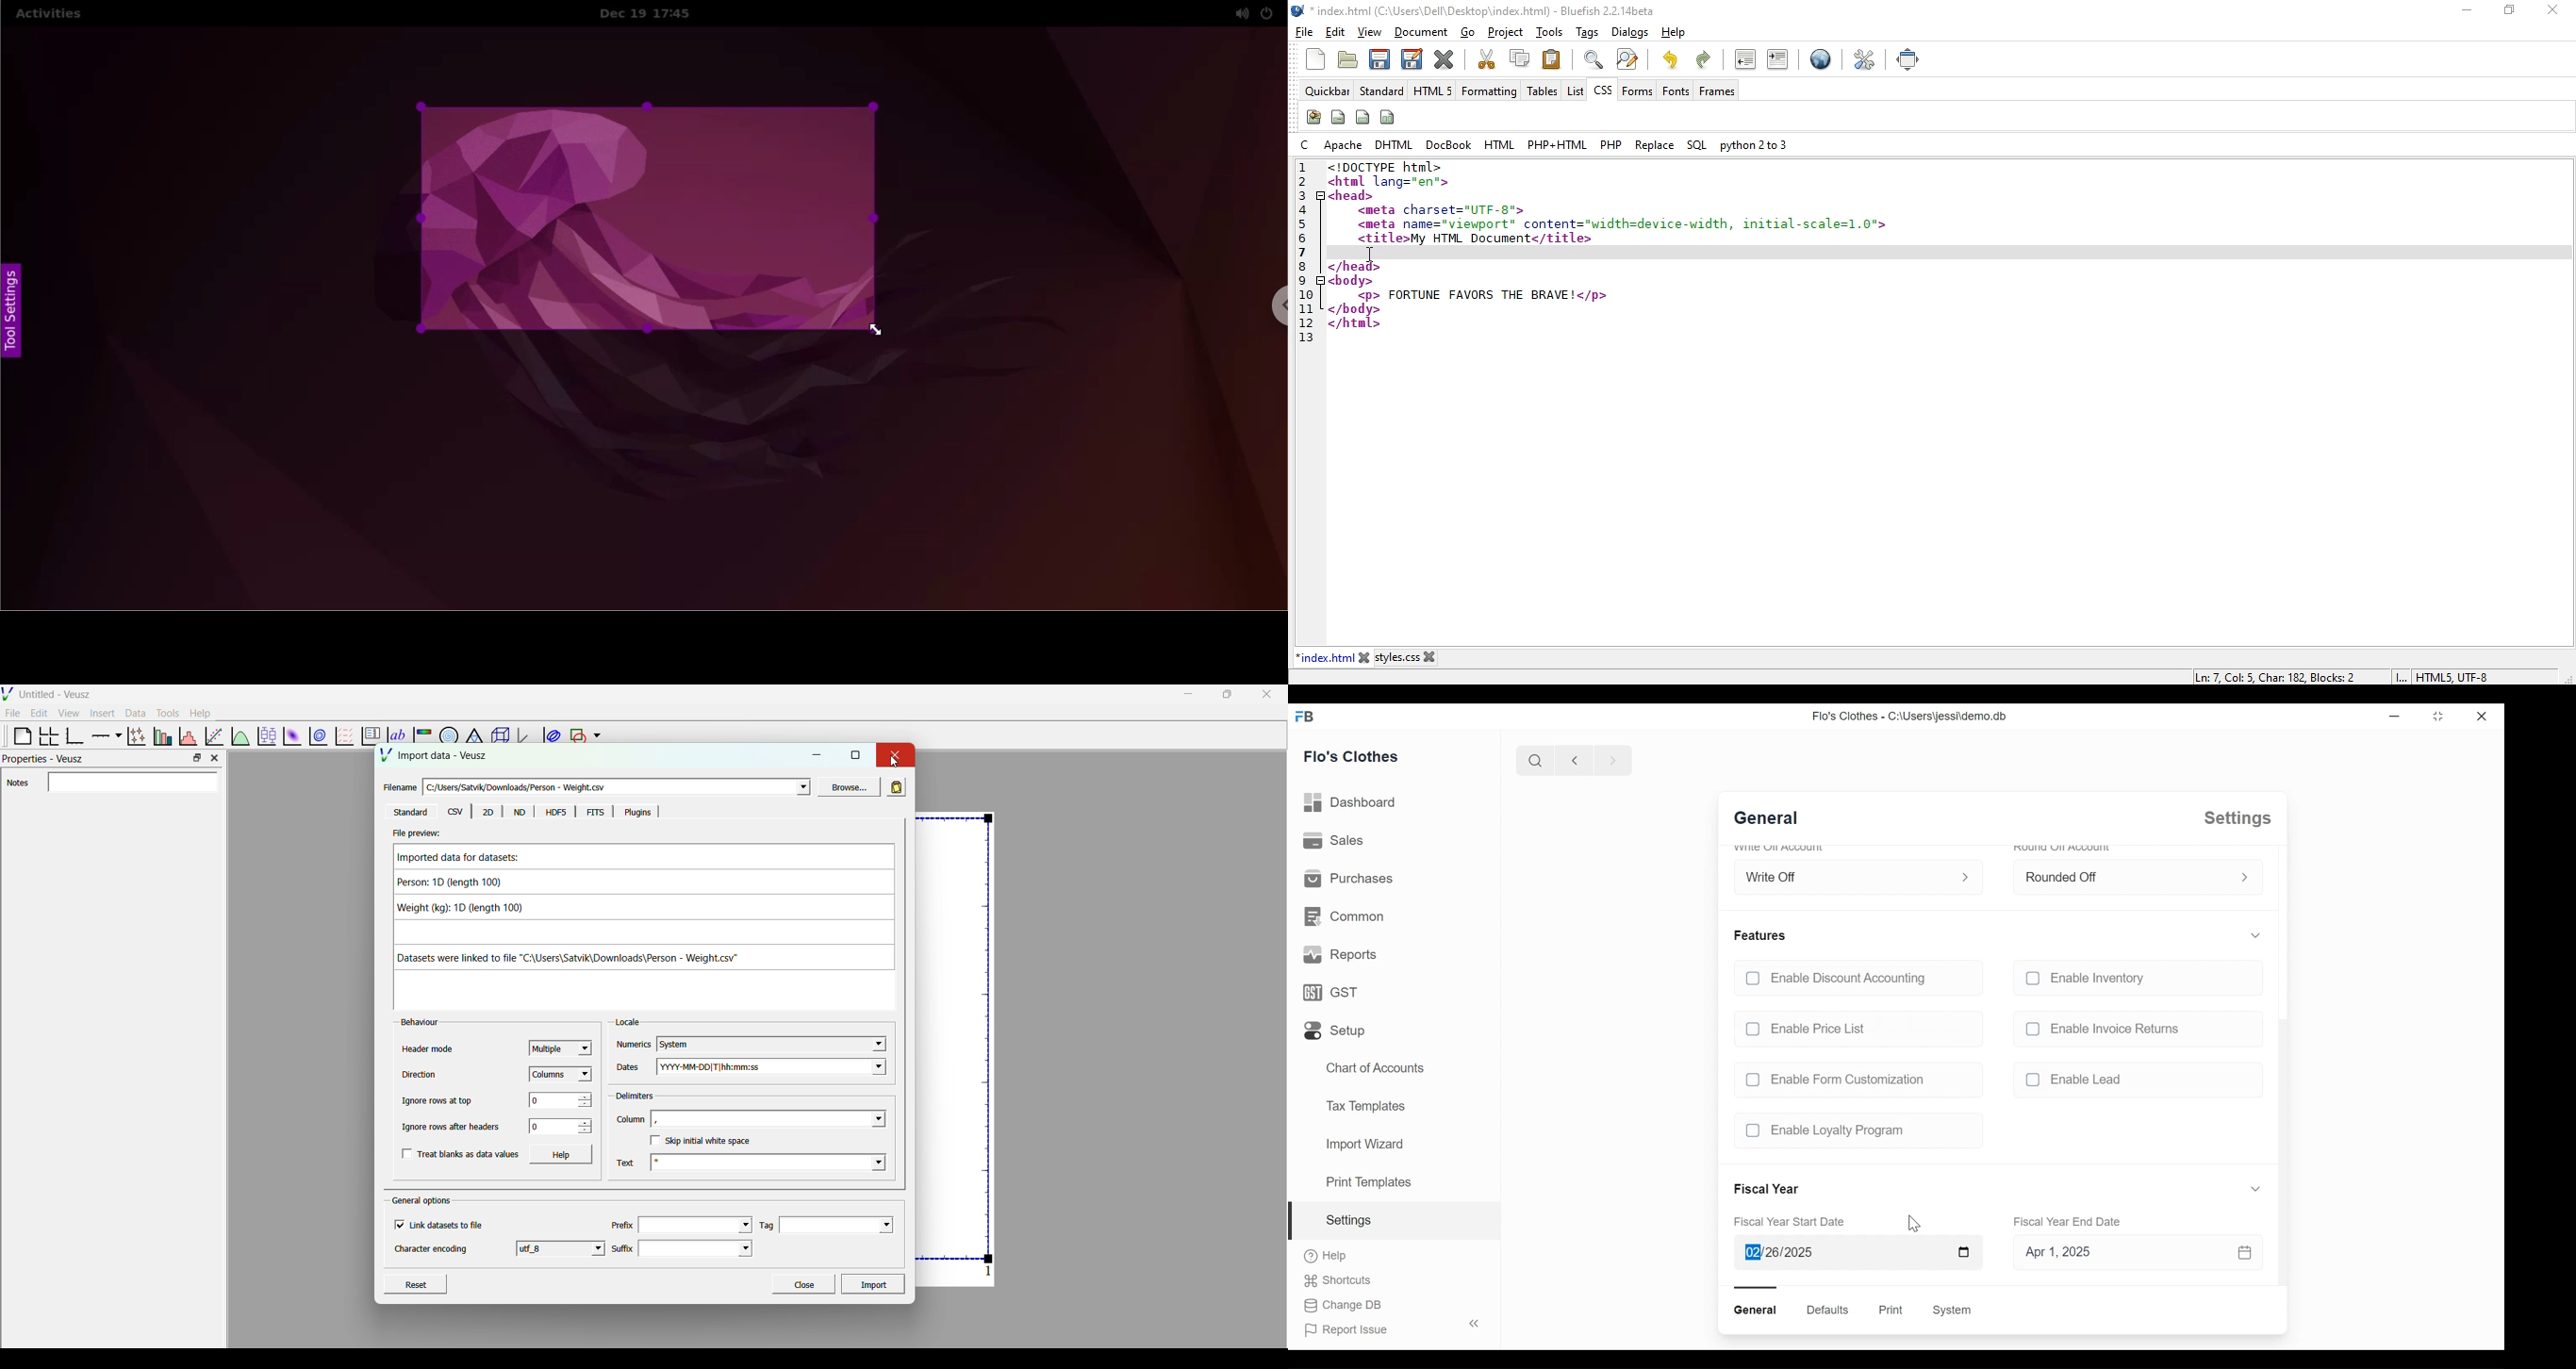 This screenshot has width=2576, height=1372. What do you see at coordinates (1308, 144) in the screenshot?
I see `c` at bounding box center [1308, 144].